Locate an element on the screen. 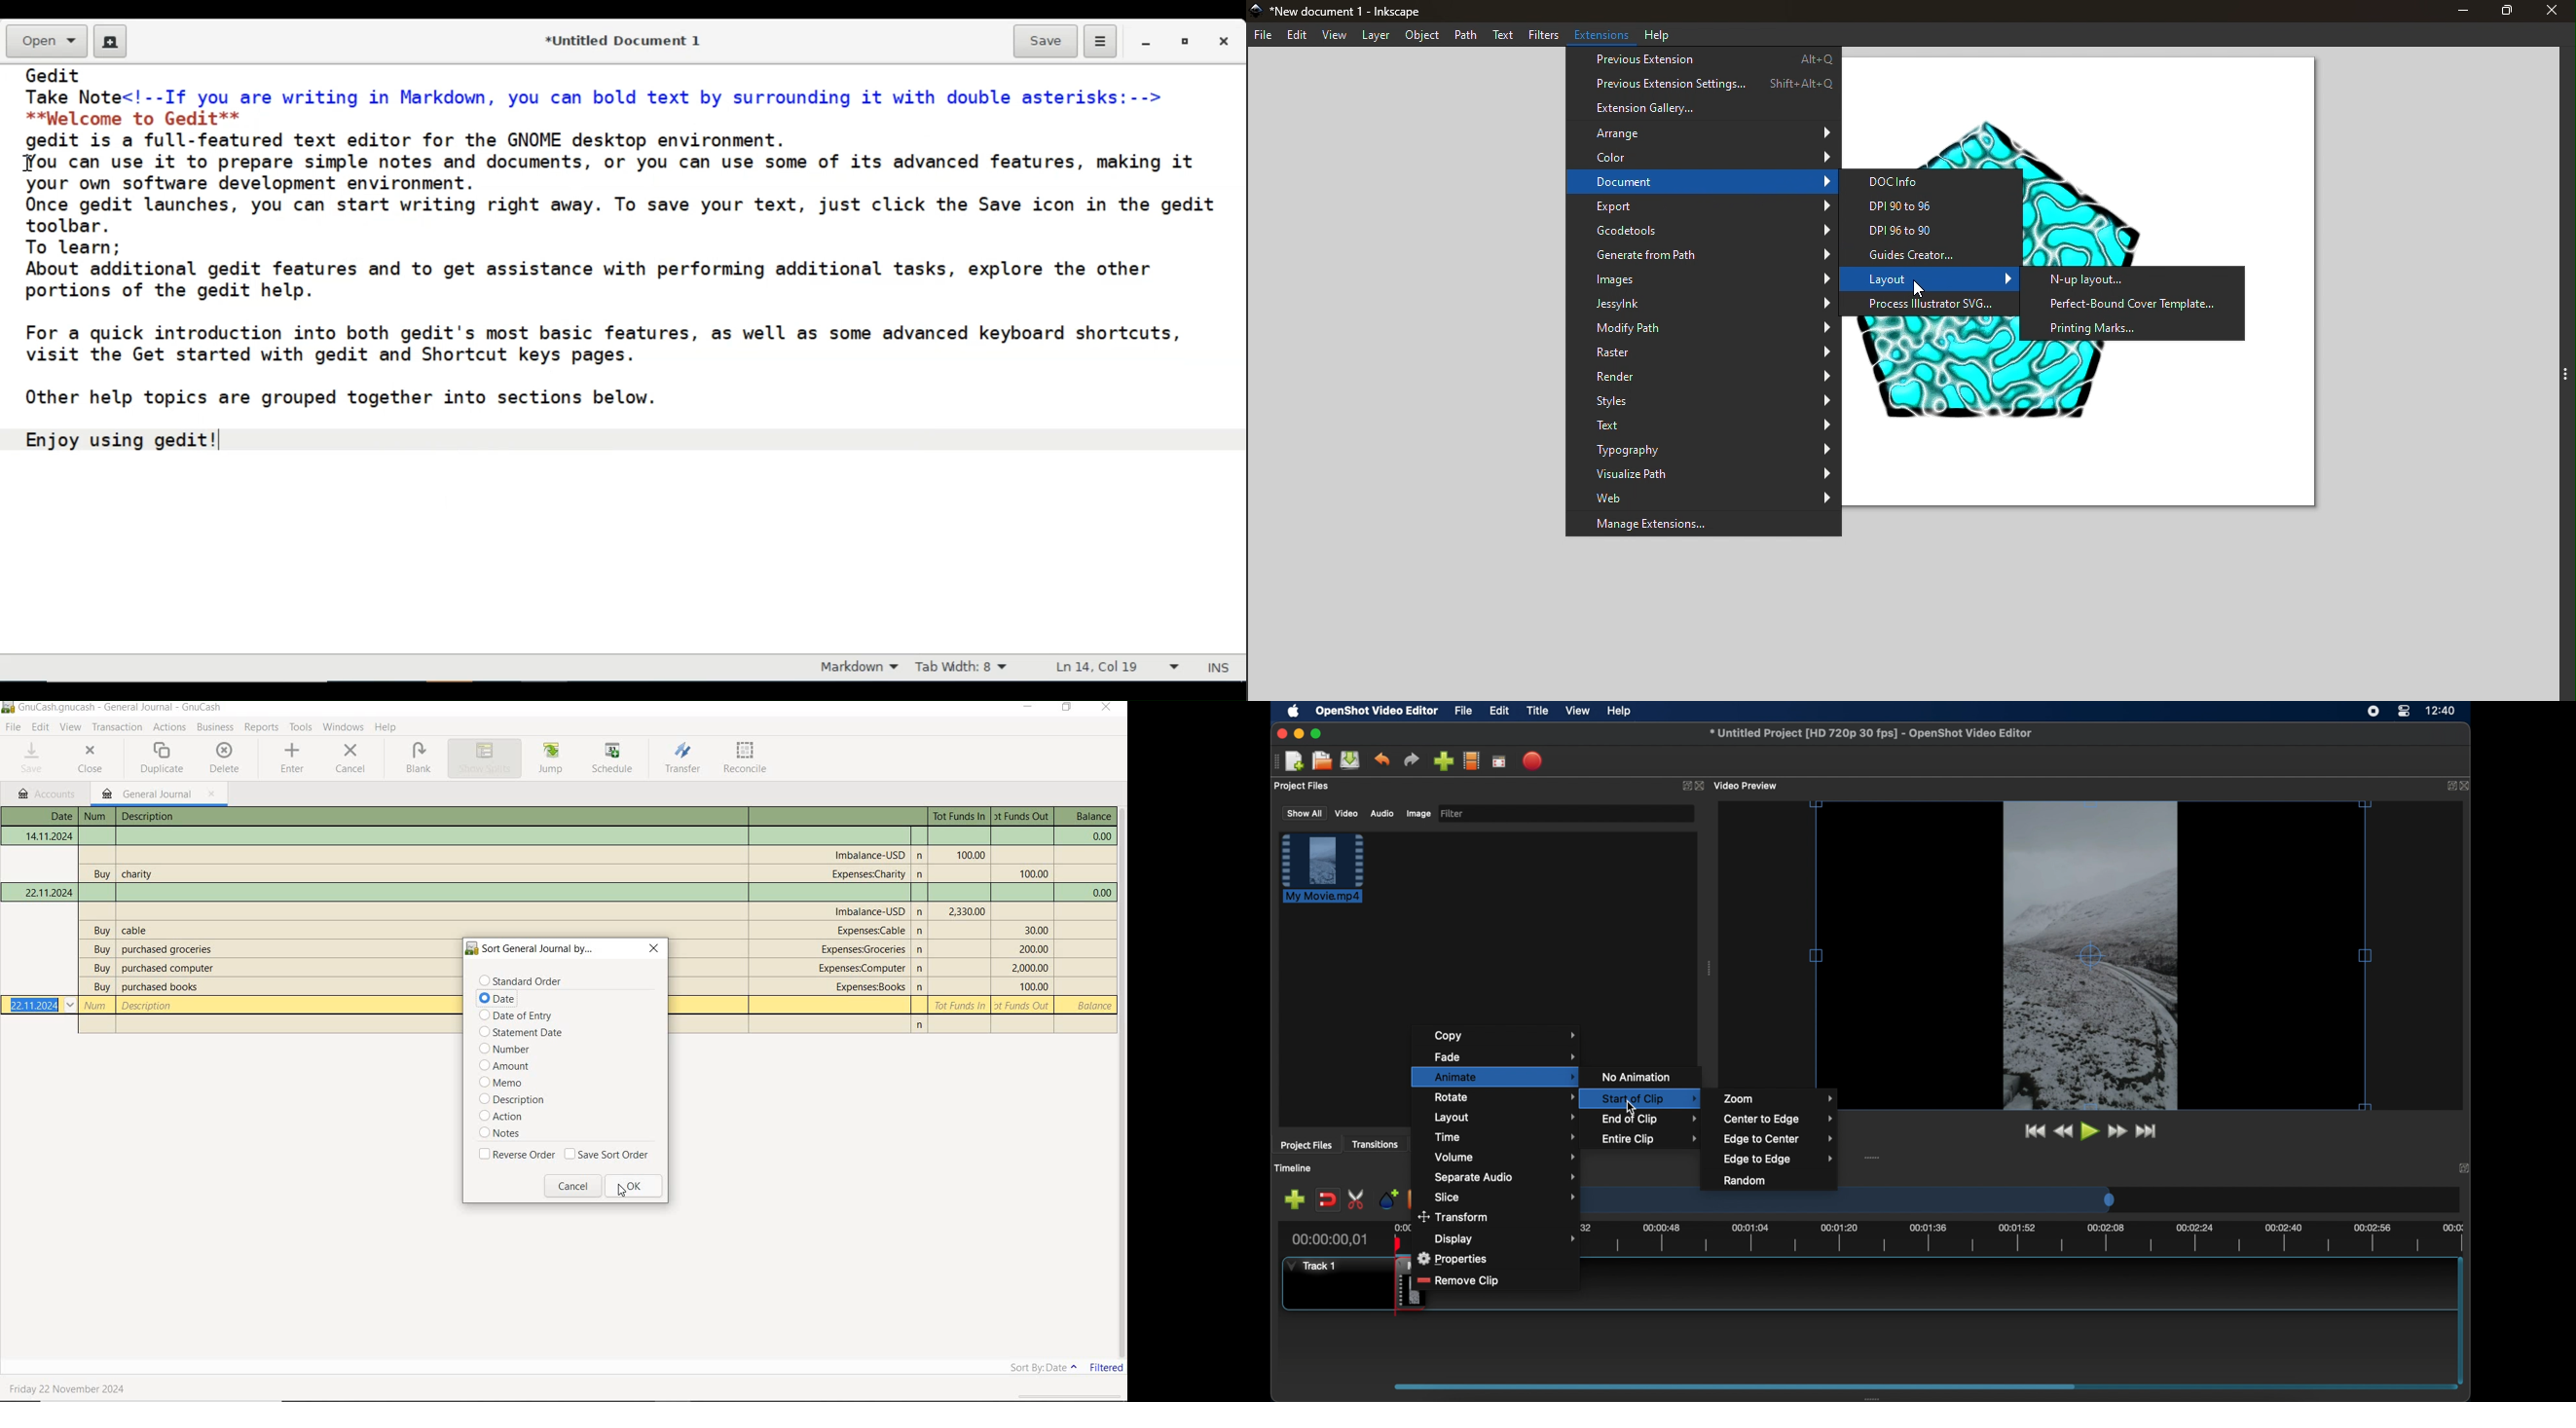 This screenshot has height=1428, width=2576. BUSINESS is located at coordinates (216, 728).